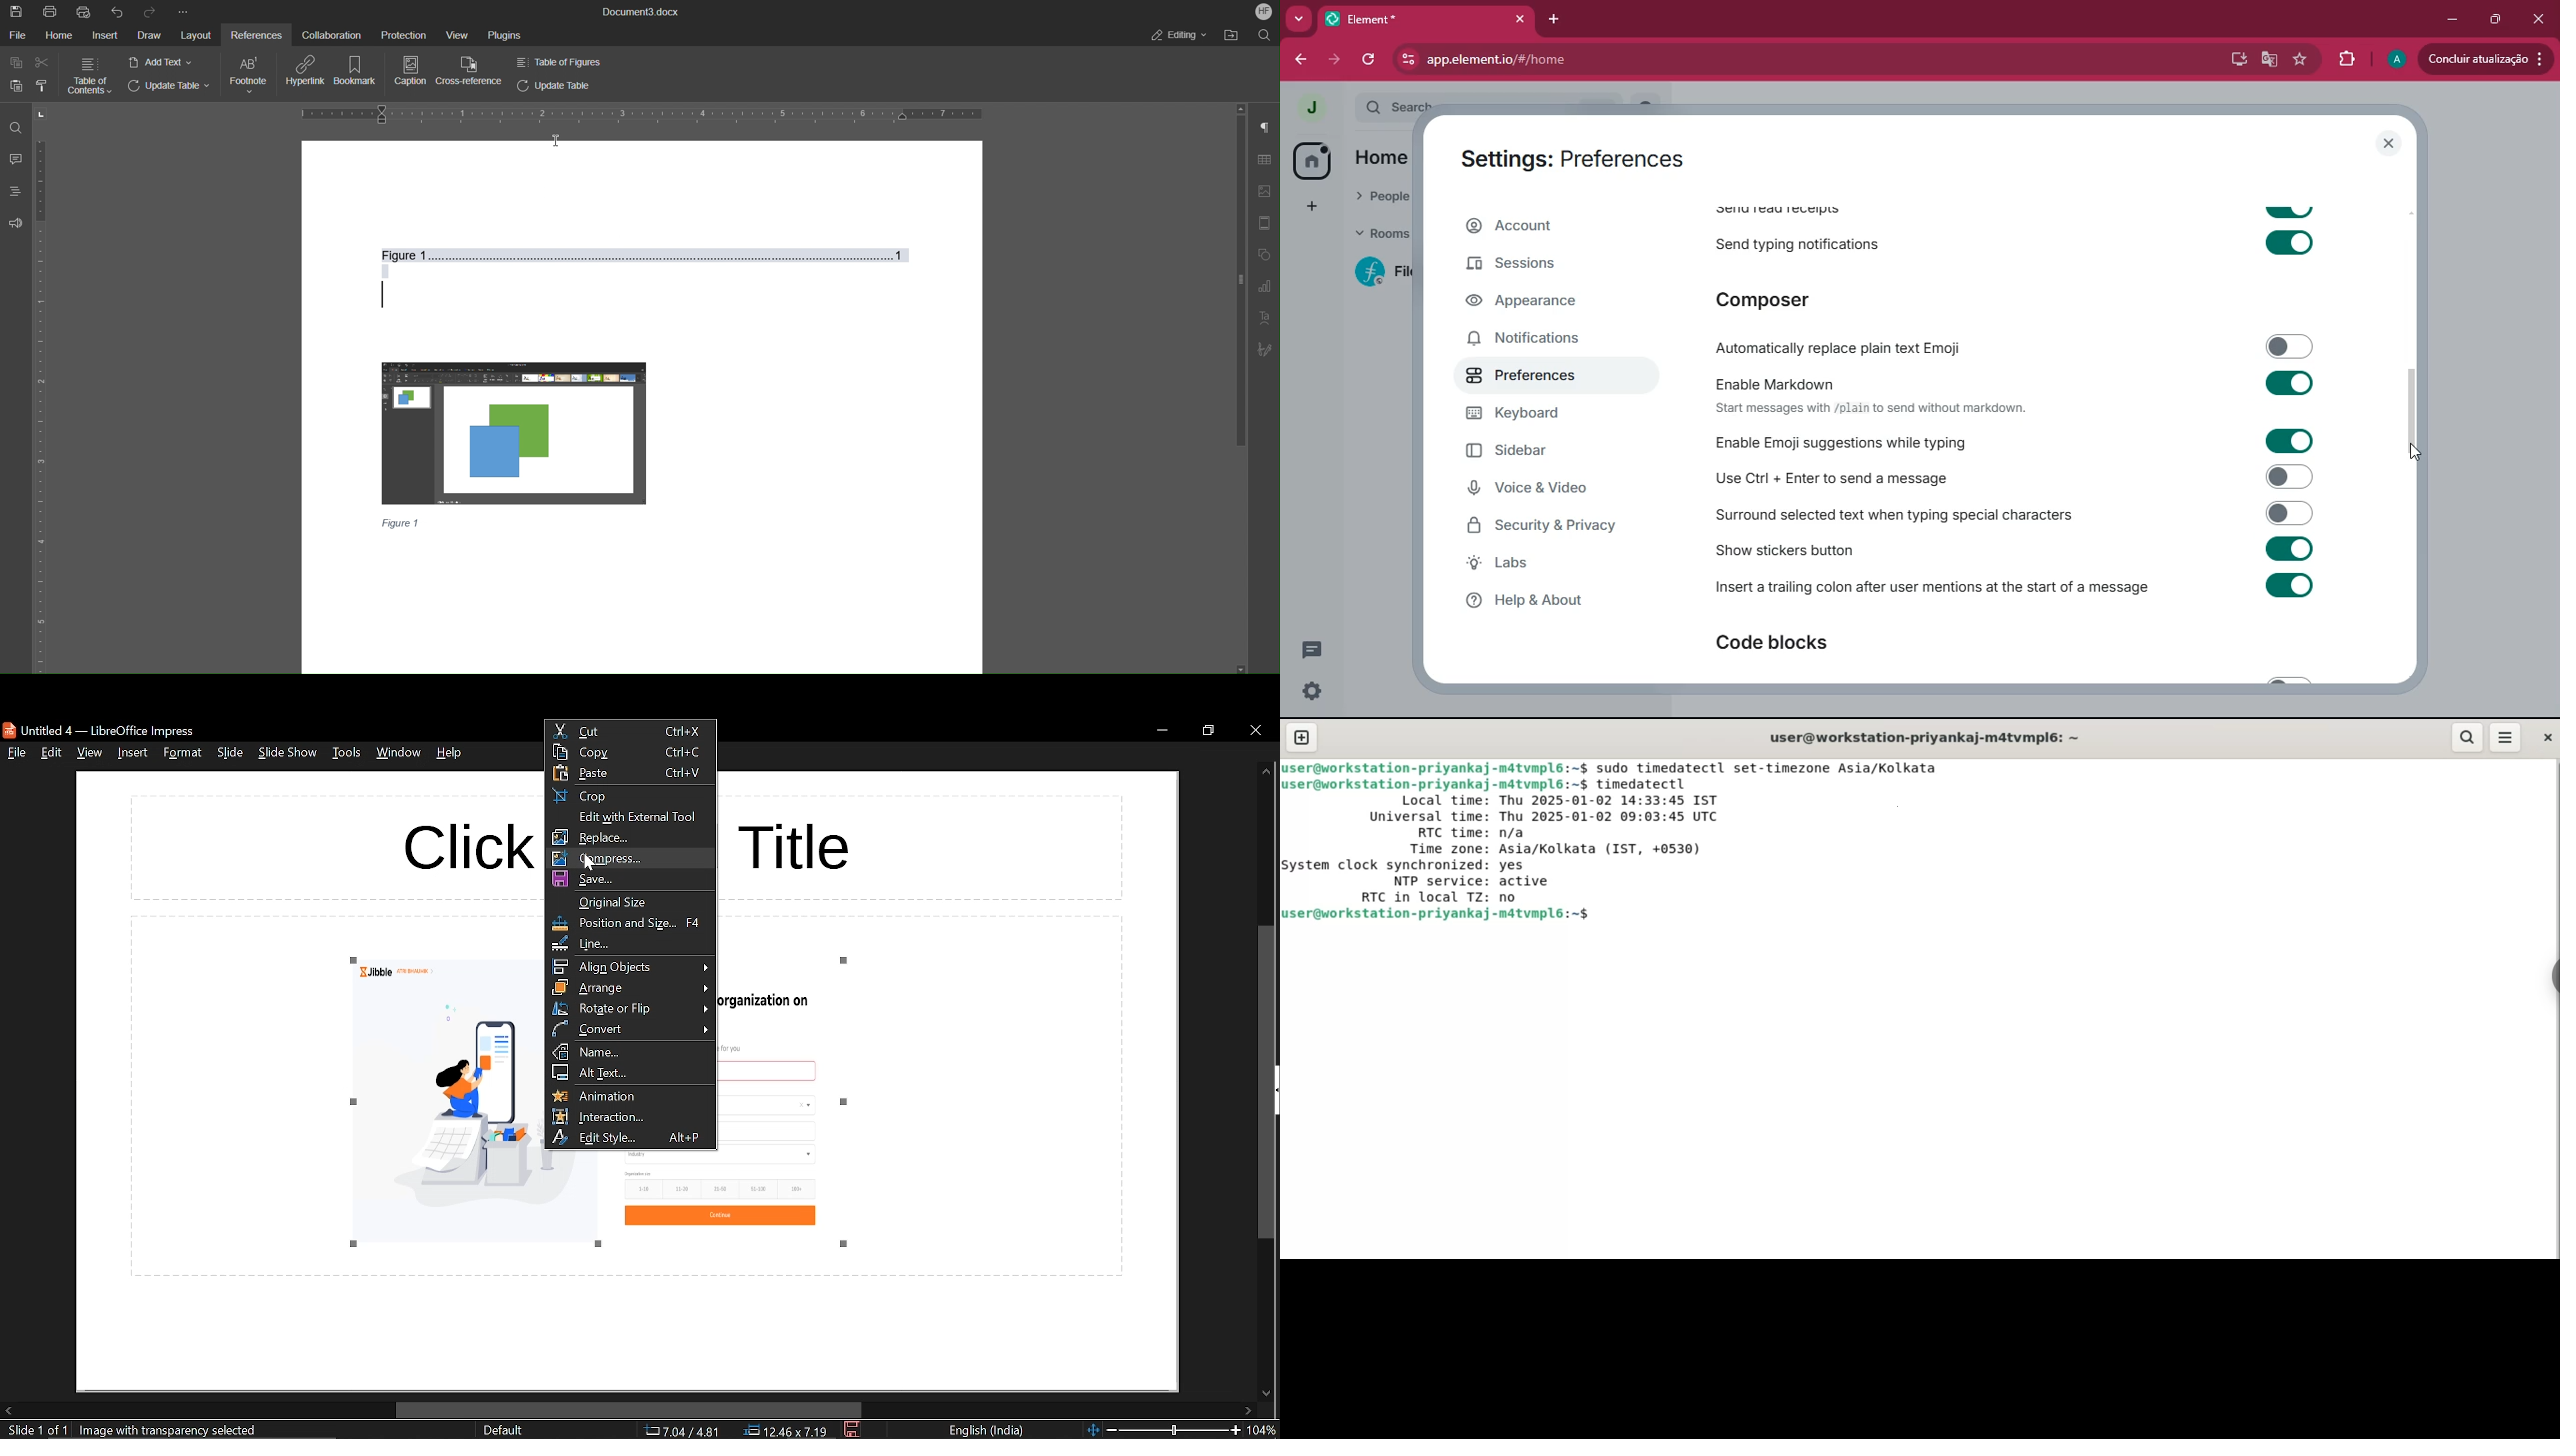 The width and height of the screenshot is (2576, 1456). I want to click on profile, so click(2398, 59).